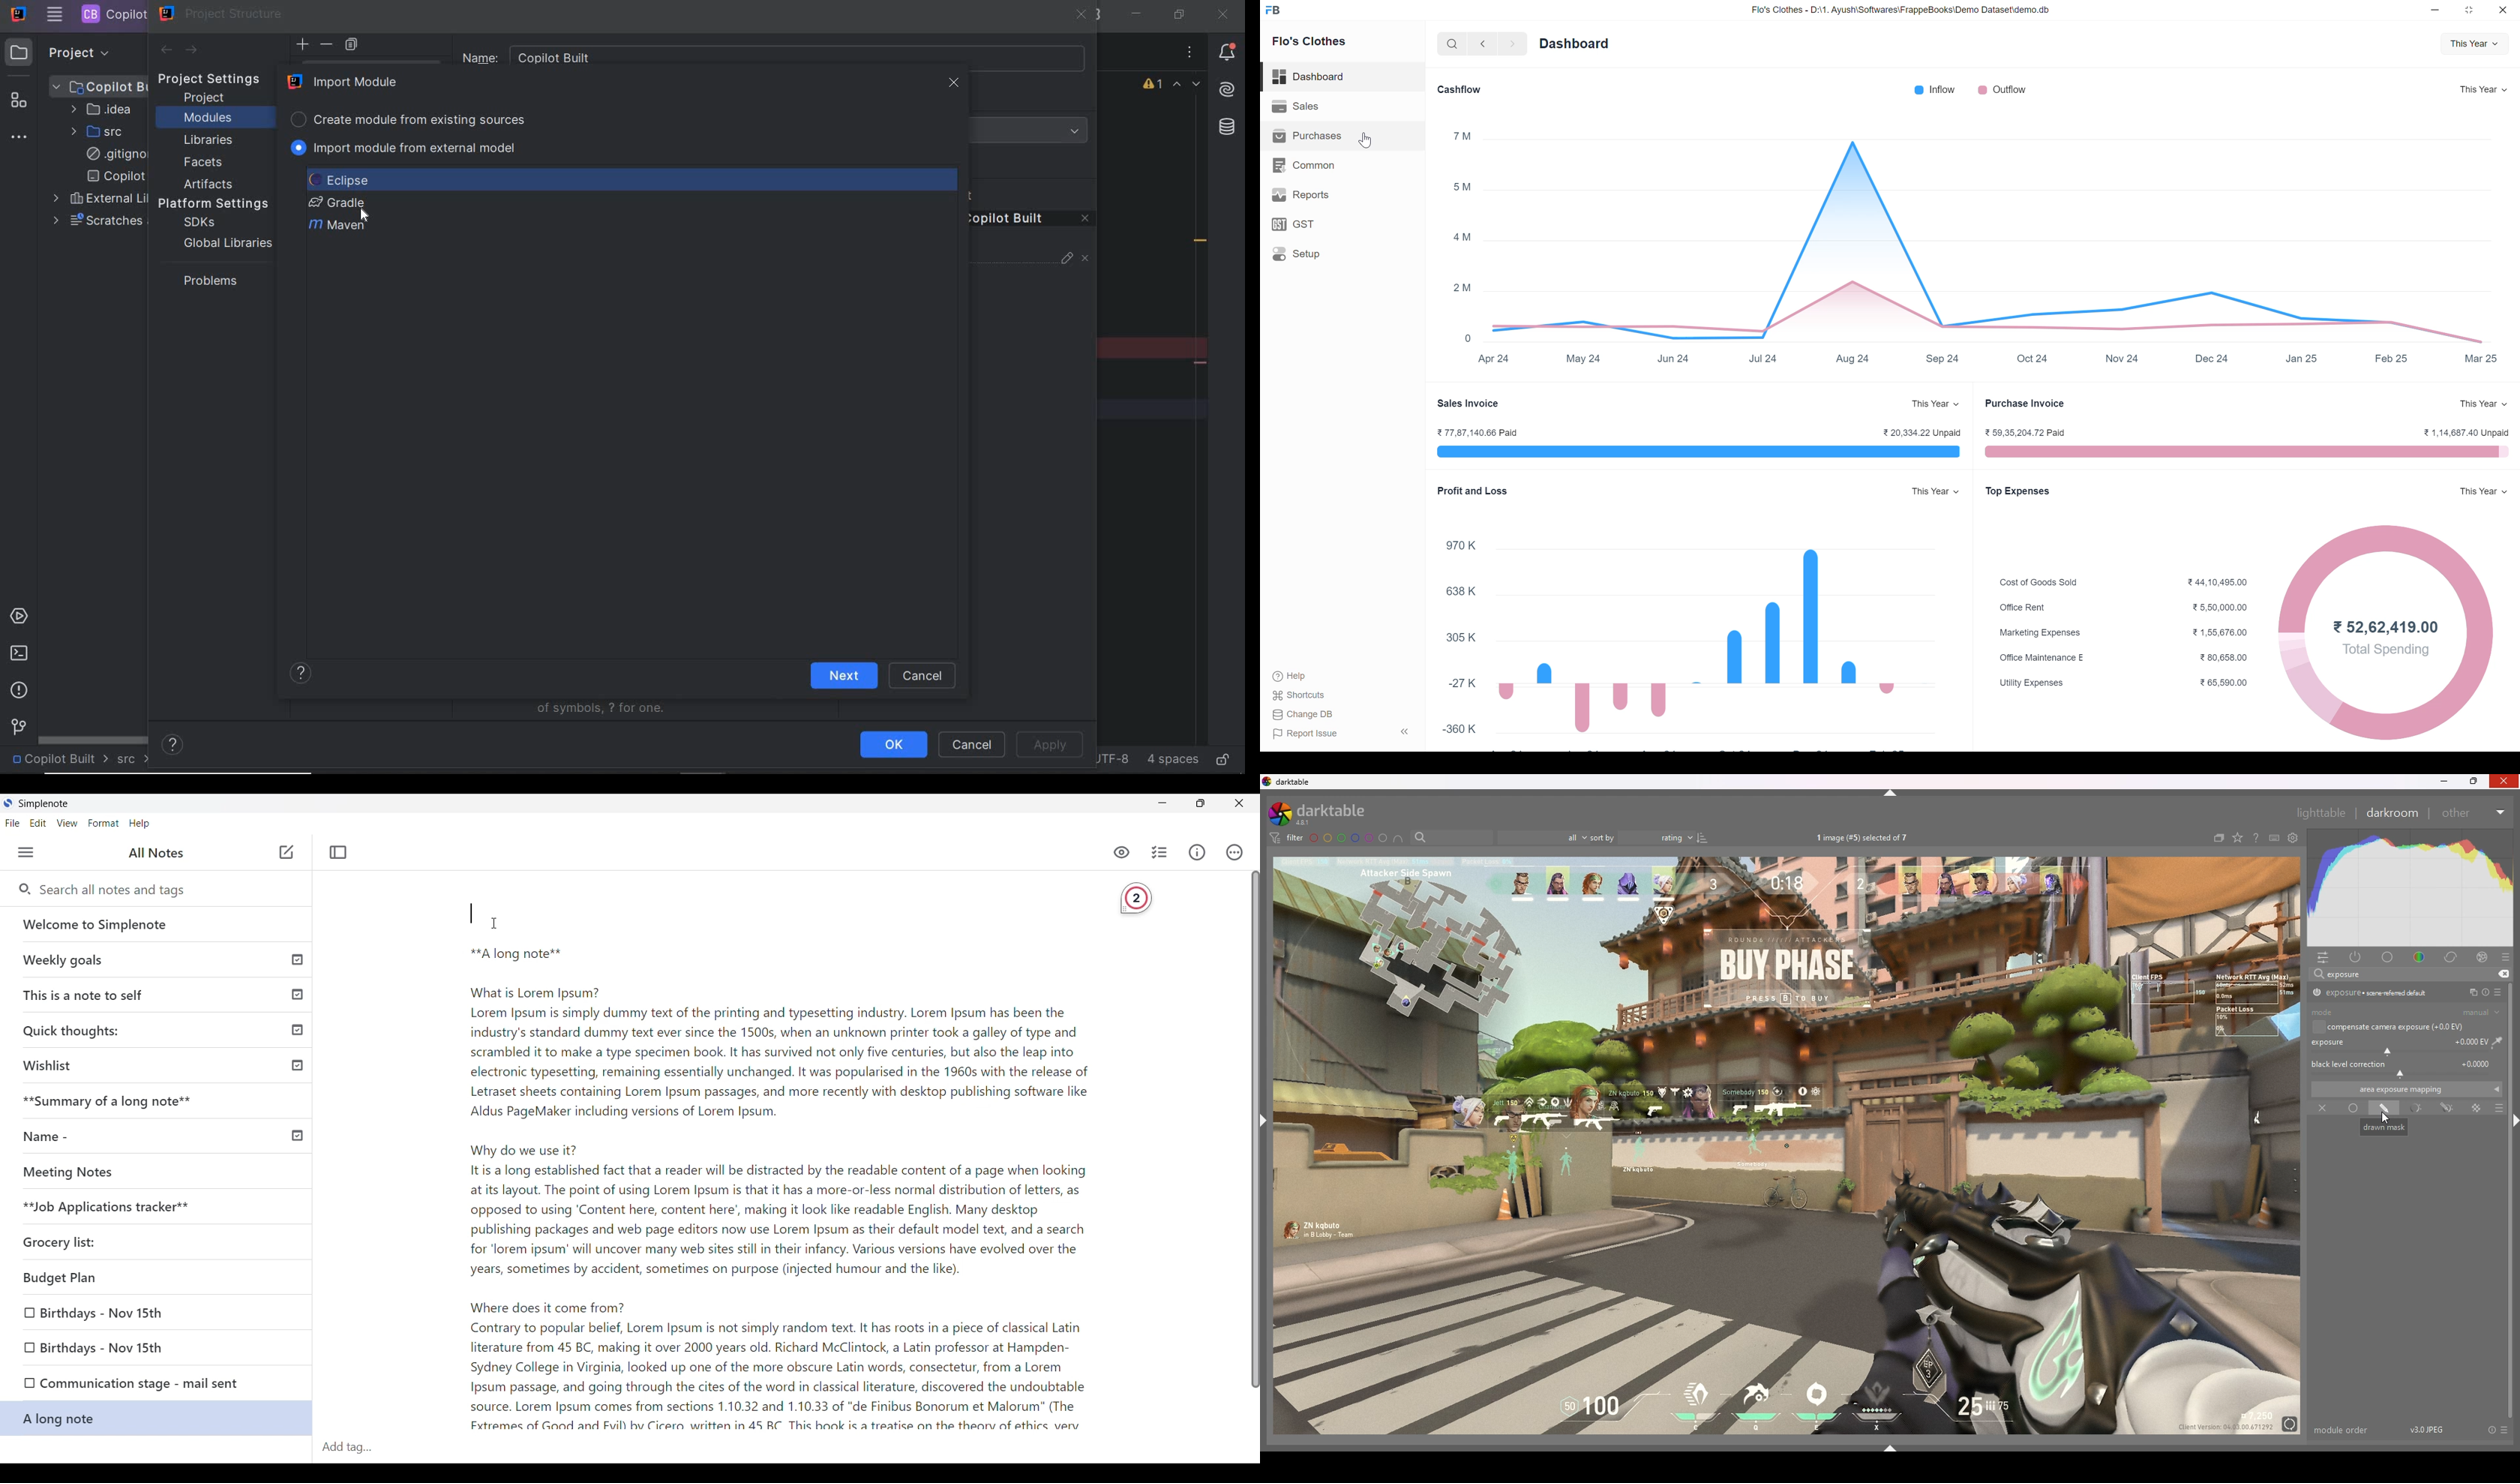 The image size is (2520, 1484). Describe the element at coordinates (1719, 632) in the screenshot. I see `Profit and Loss graph` at that location.